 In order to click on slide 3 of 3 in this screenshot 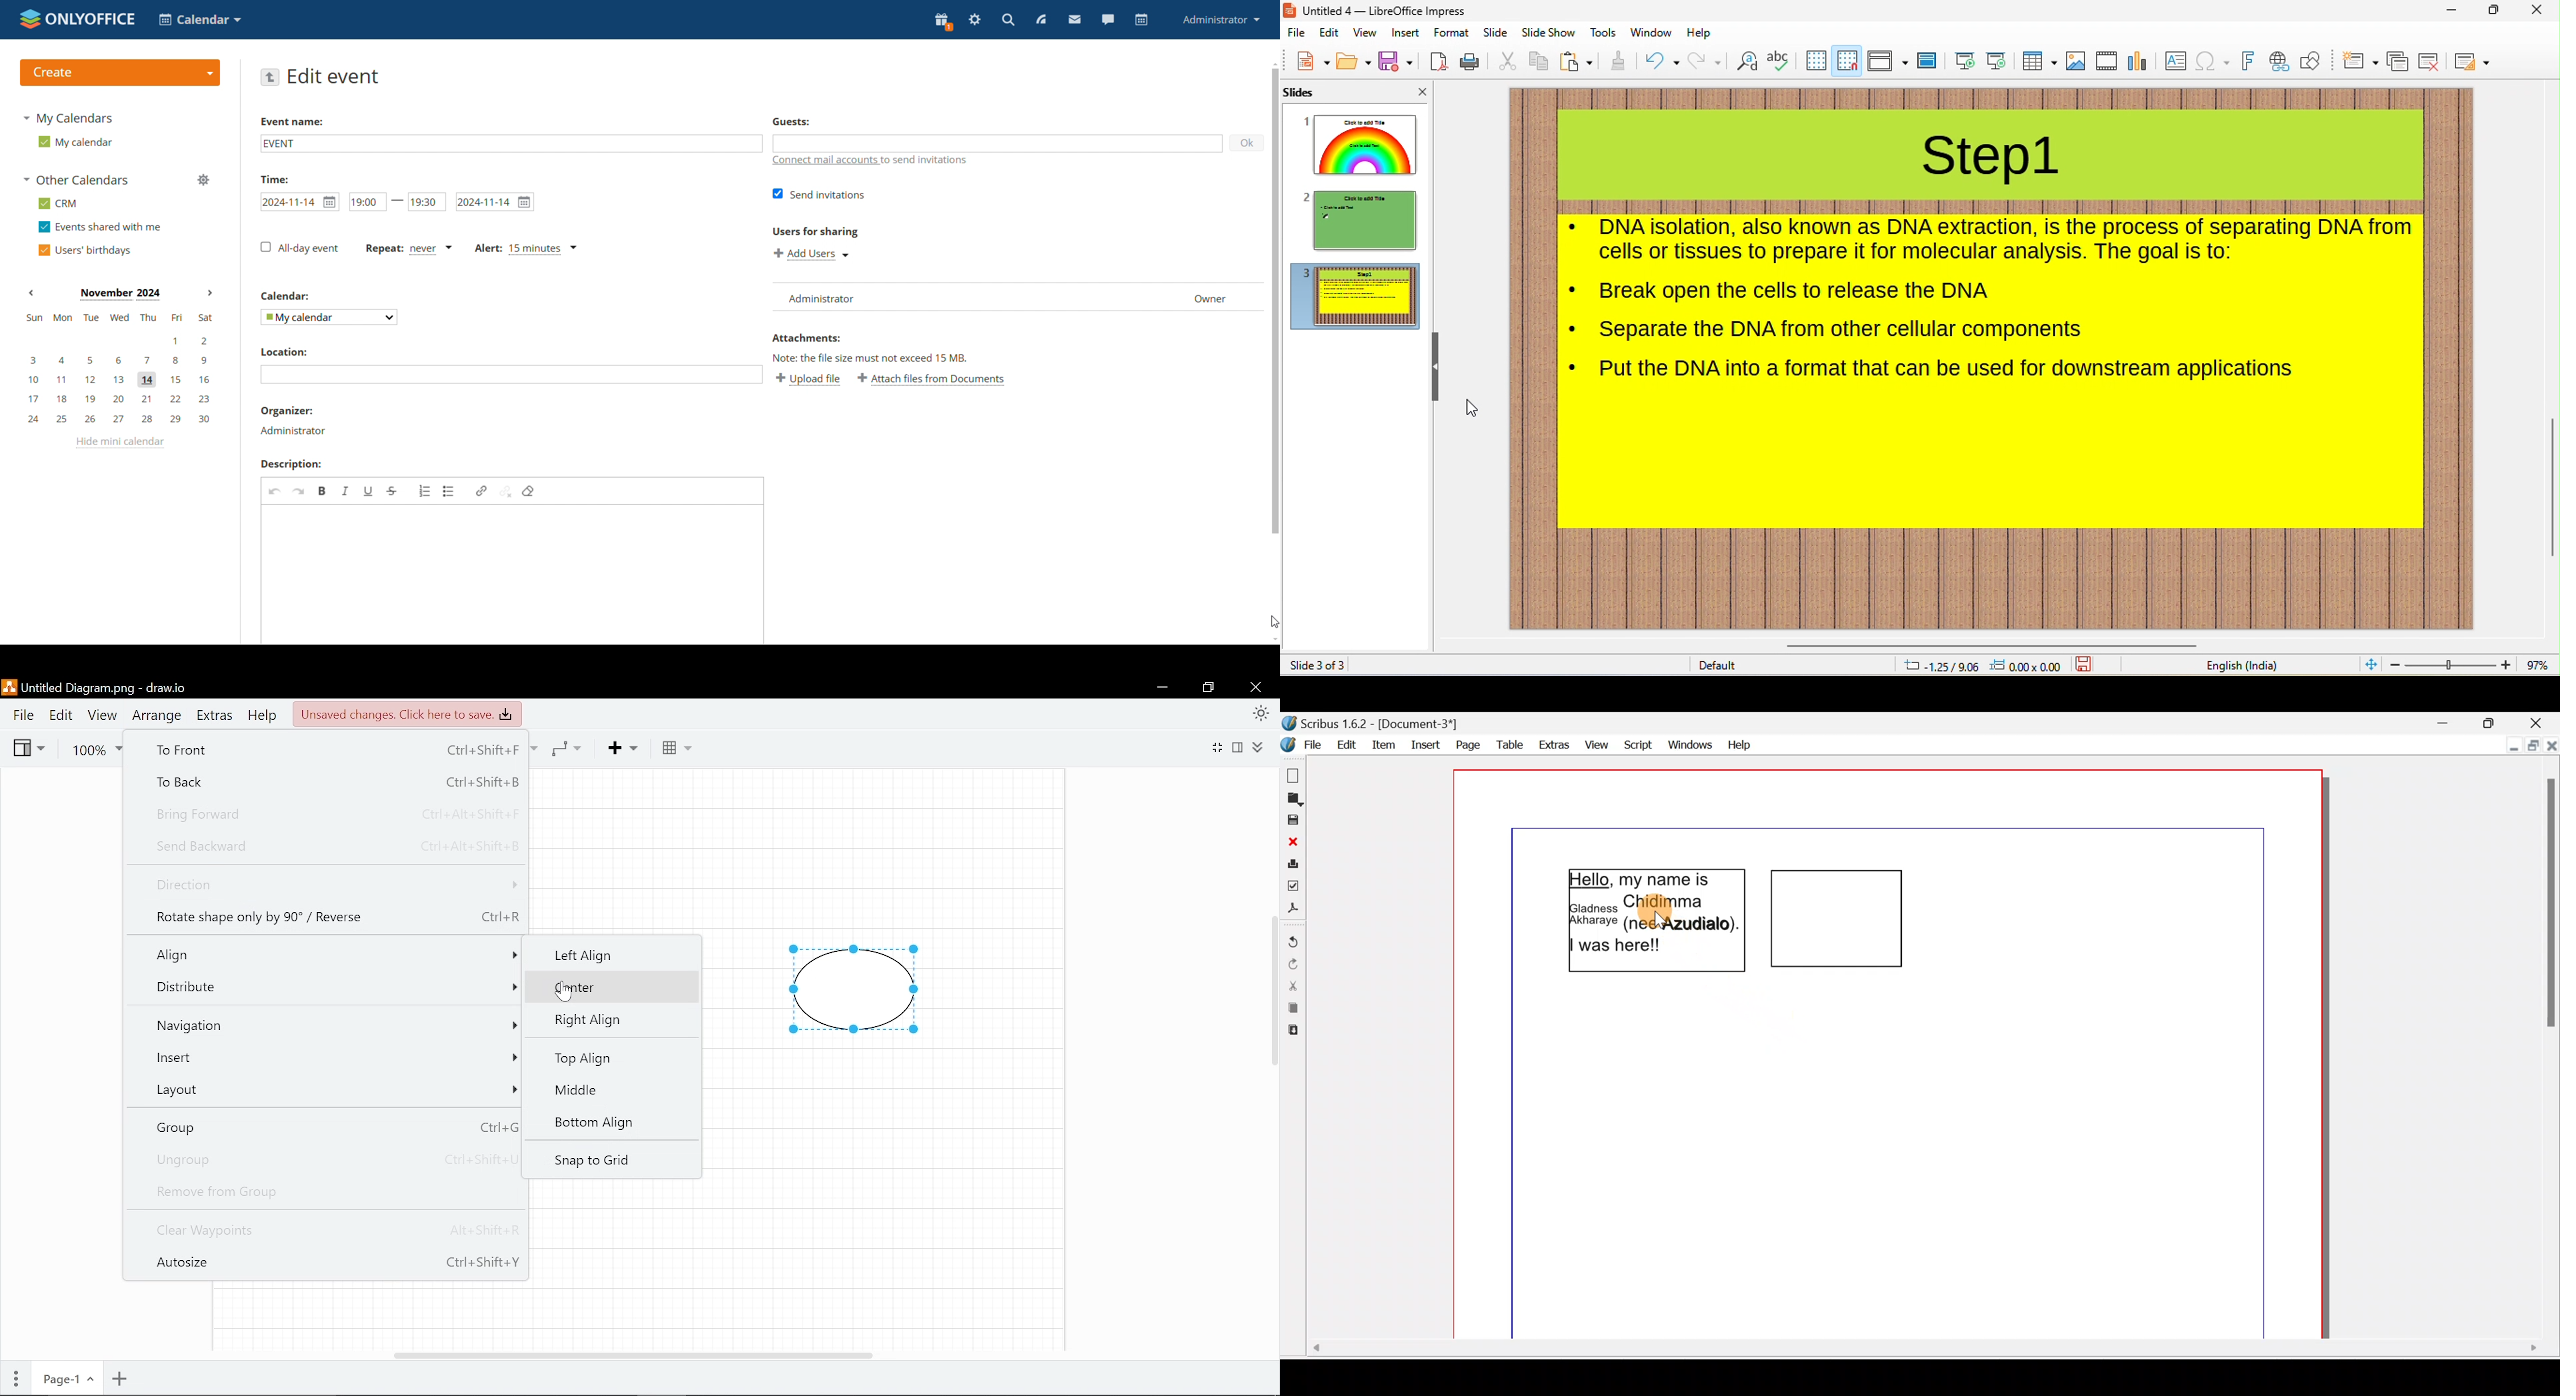, I will do `click(1320, 665)`.